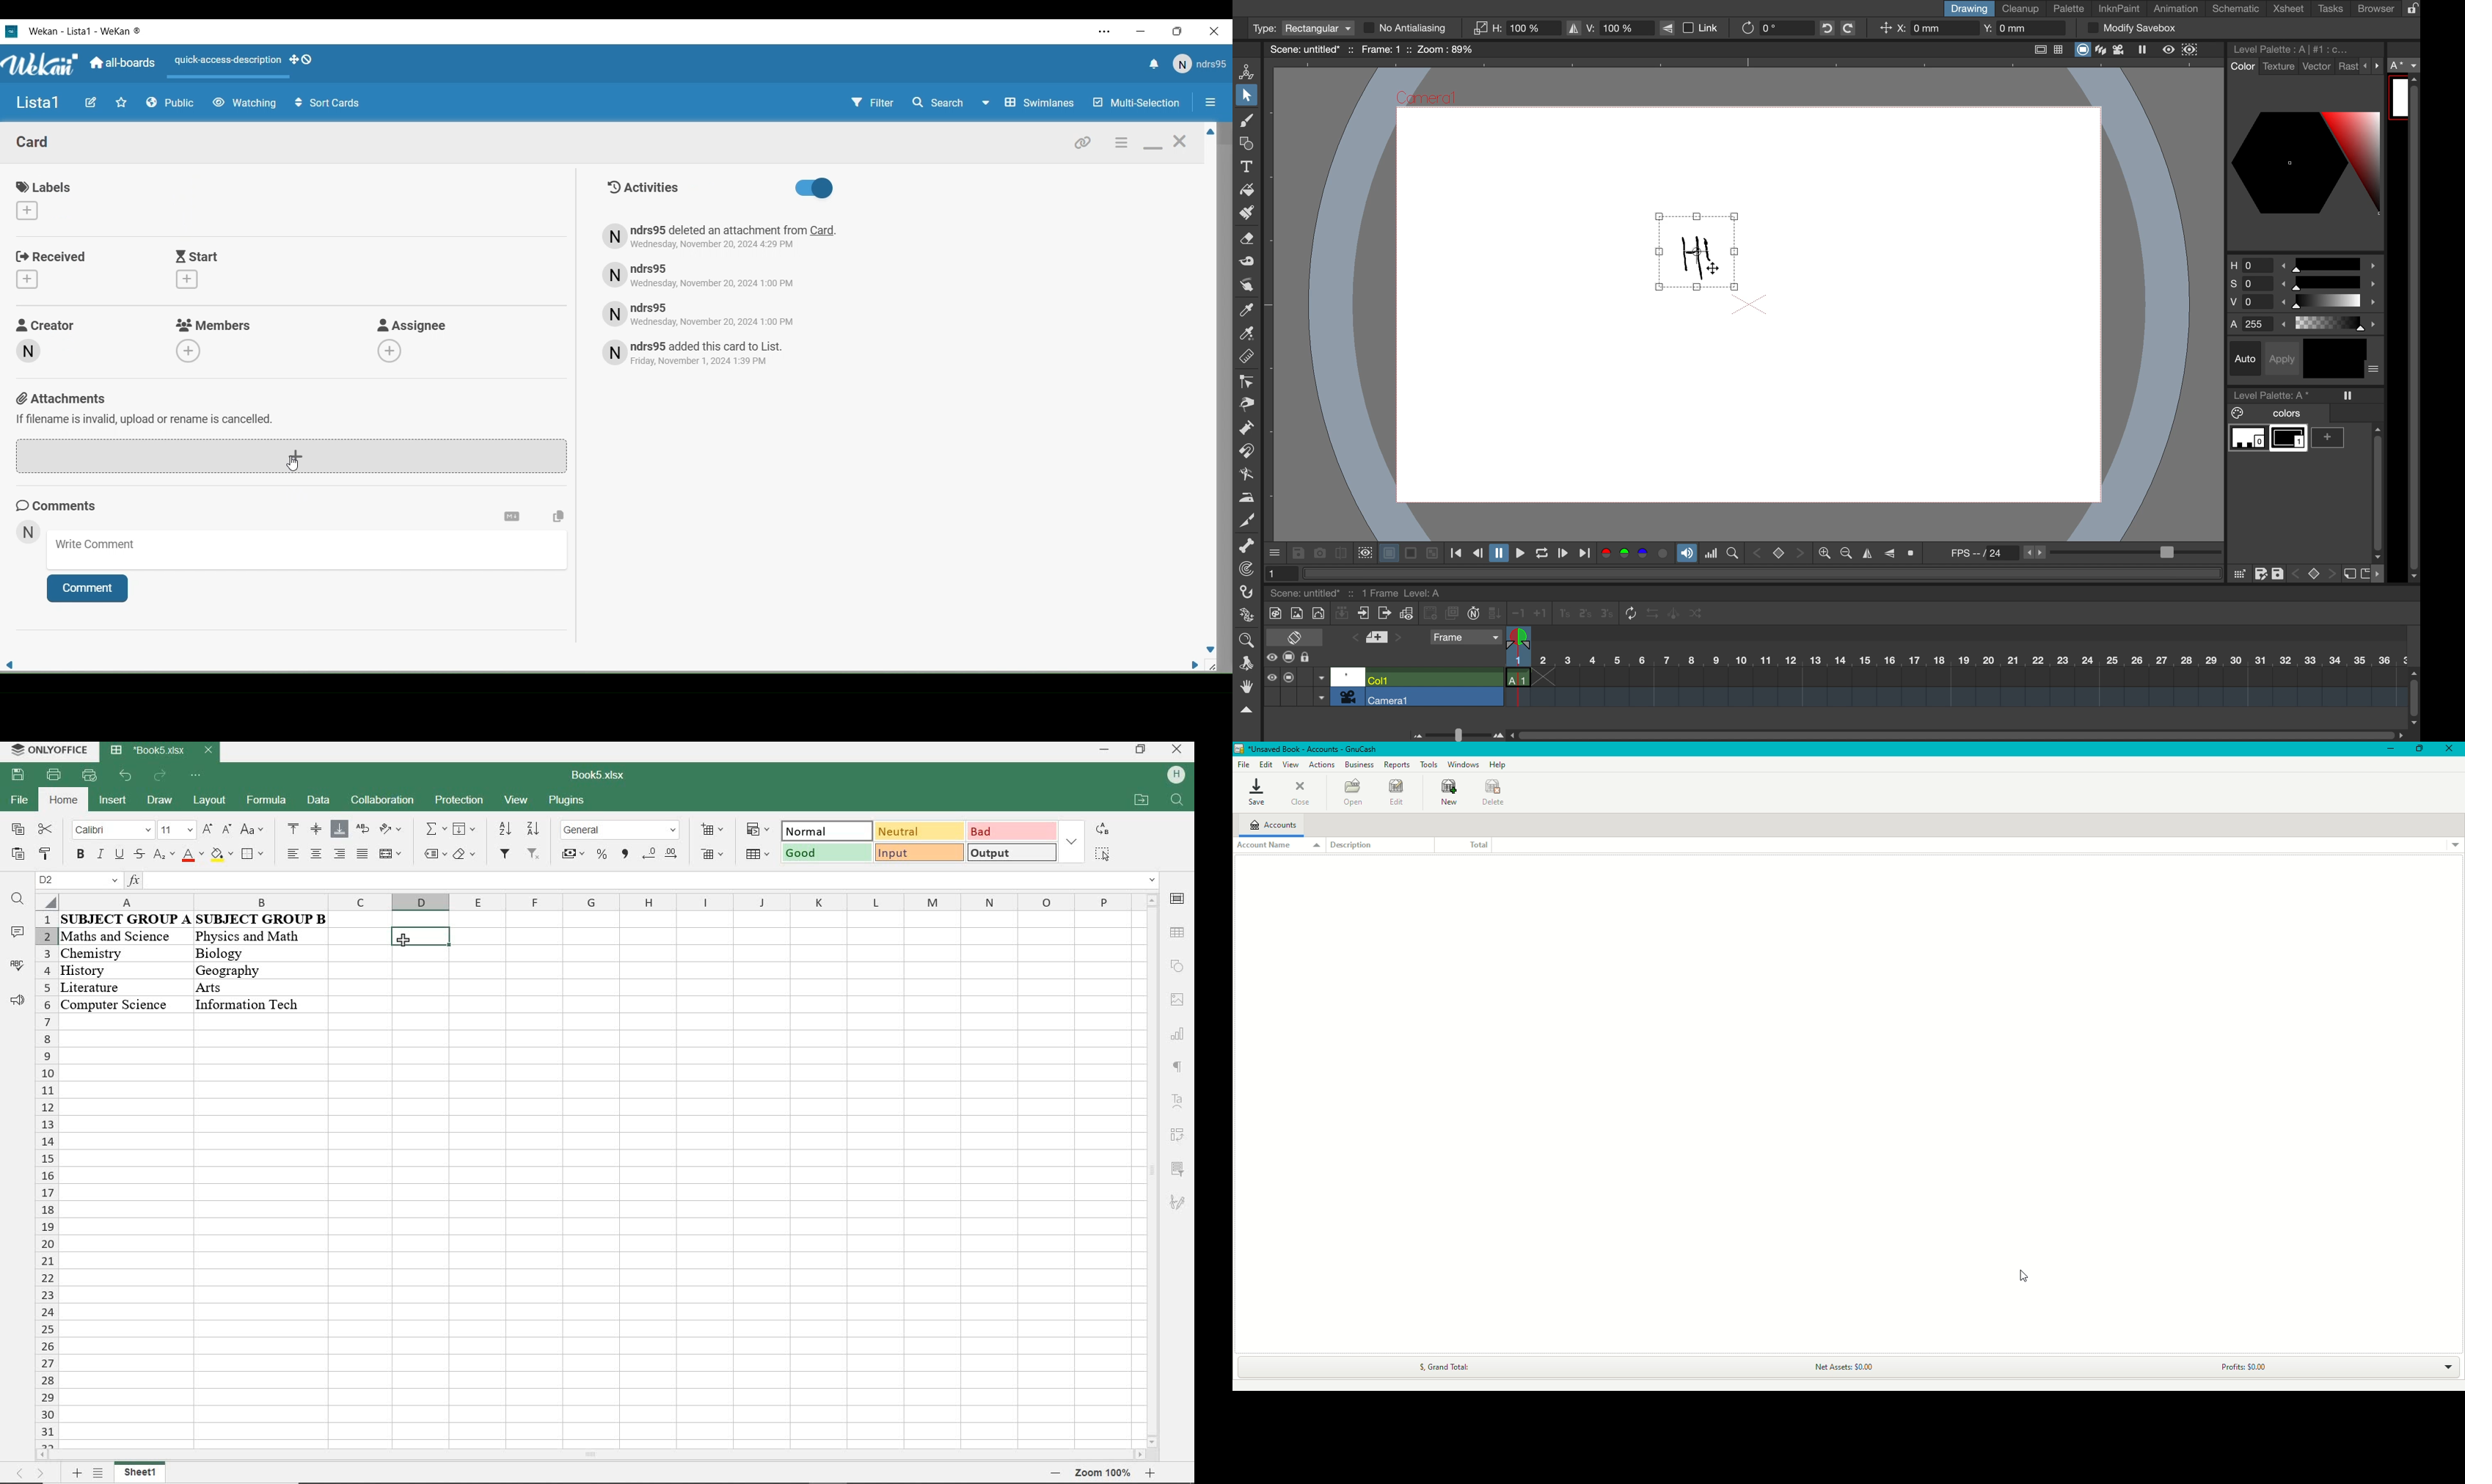 Image resolution: width=2492 pixels, height=1484 pixels. What do you see at coordinates (1350, 792) in the screenshot?
I see `Open` at bounding box center [1350, 792].